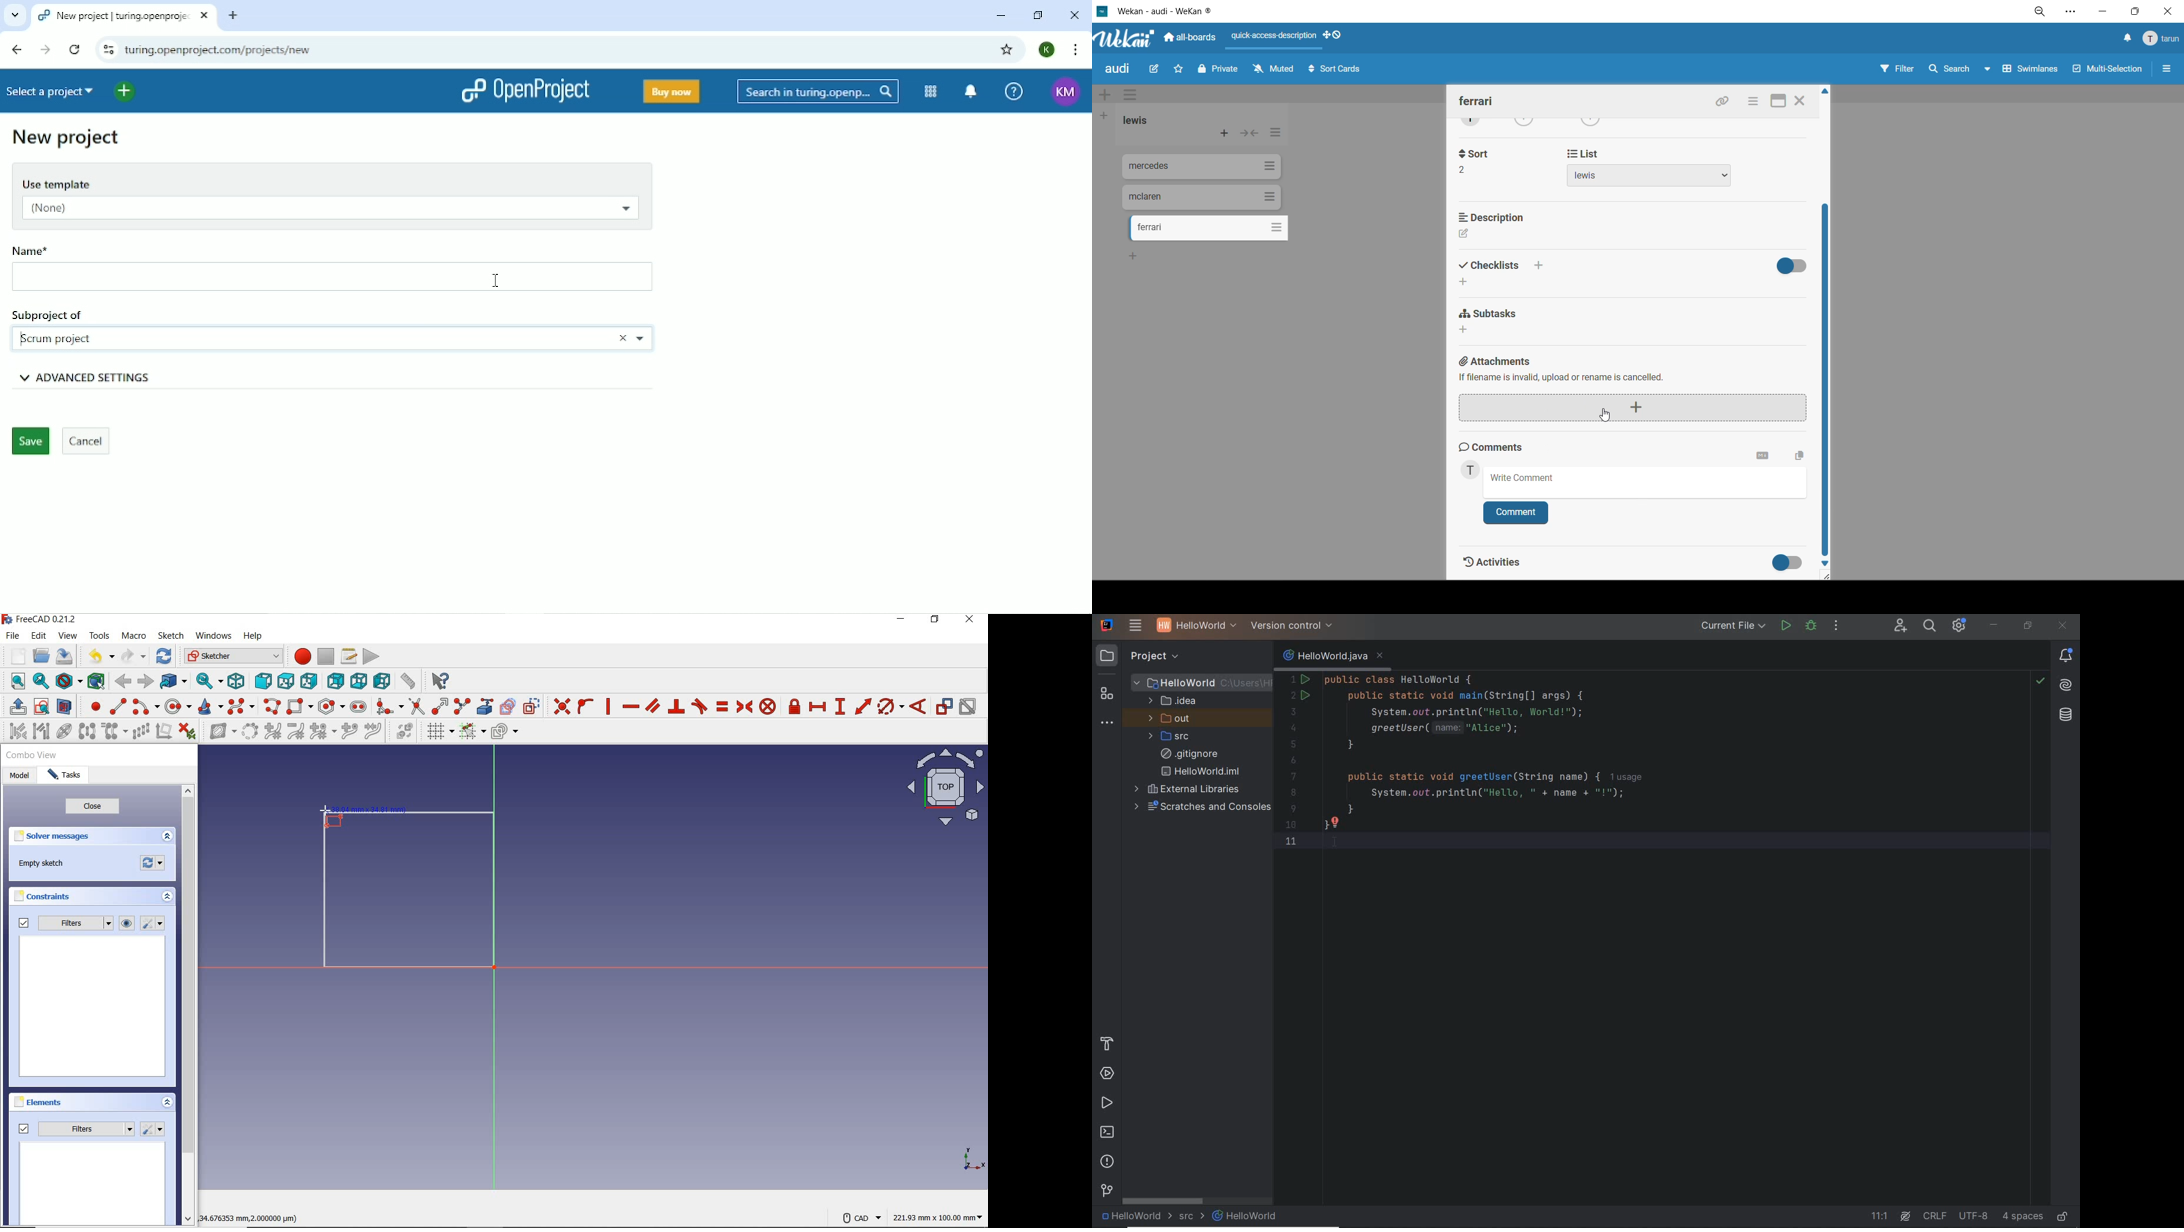  Describe the element at coordinates (248, 49) in the screenshot. I see `turing.openproject.com/projects/new` at that location.